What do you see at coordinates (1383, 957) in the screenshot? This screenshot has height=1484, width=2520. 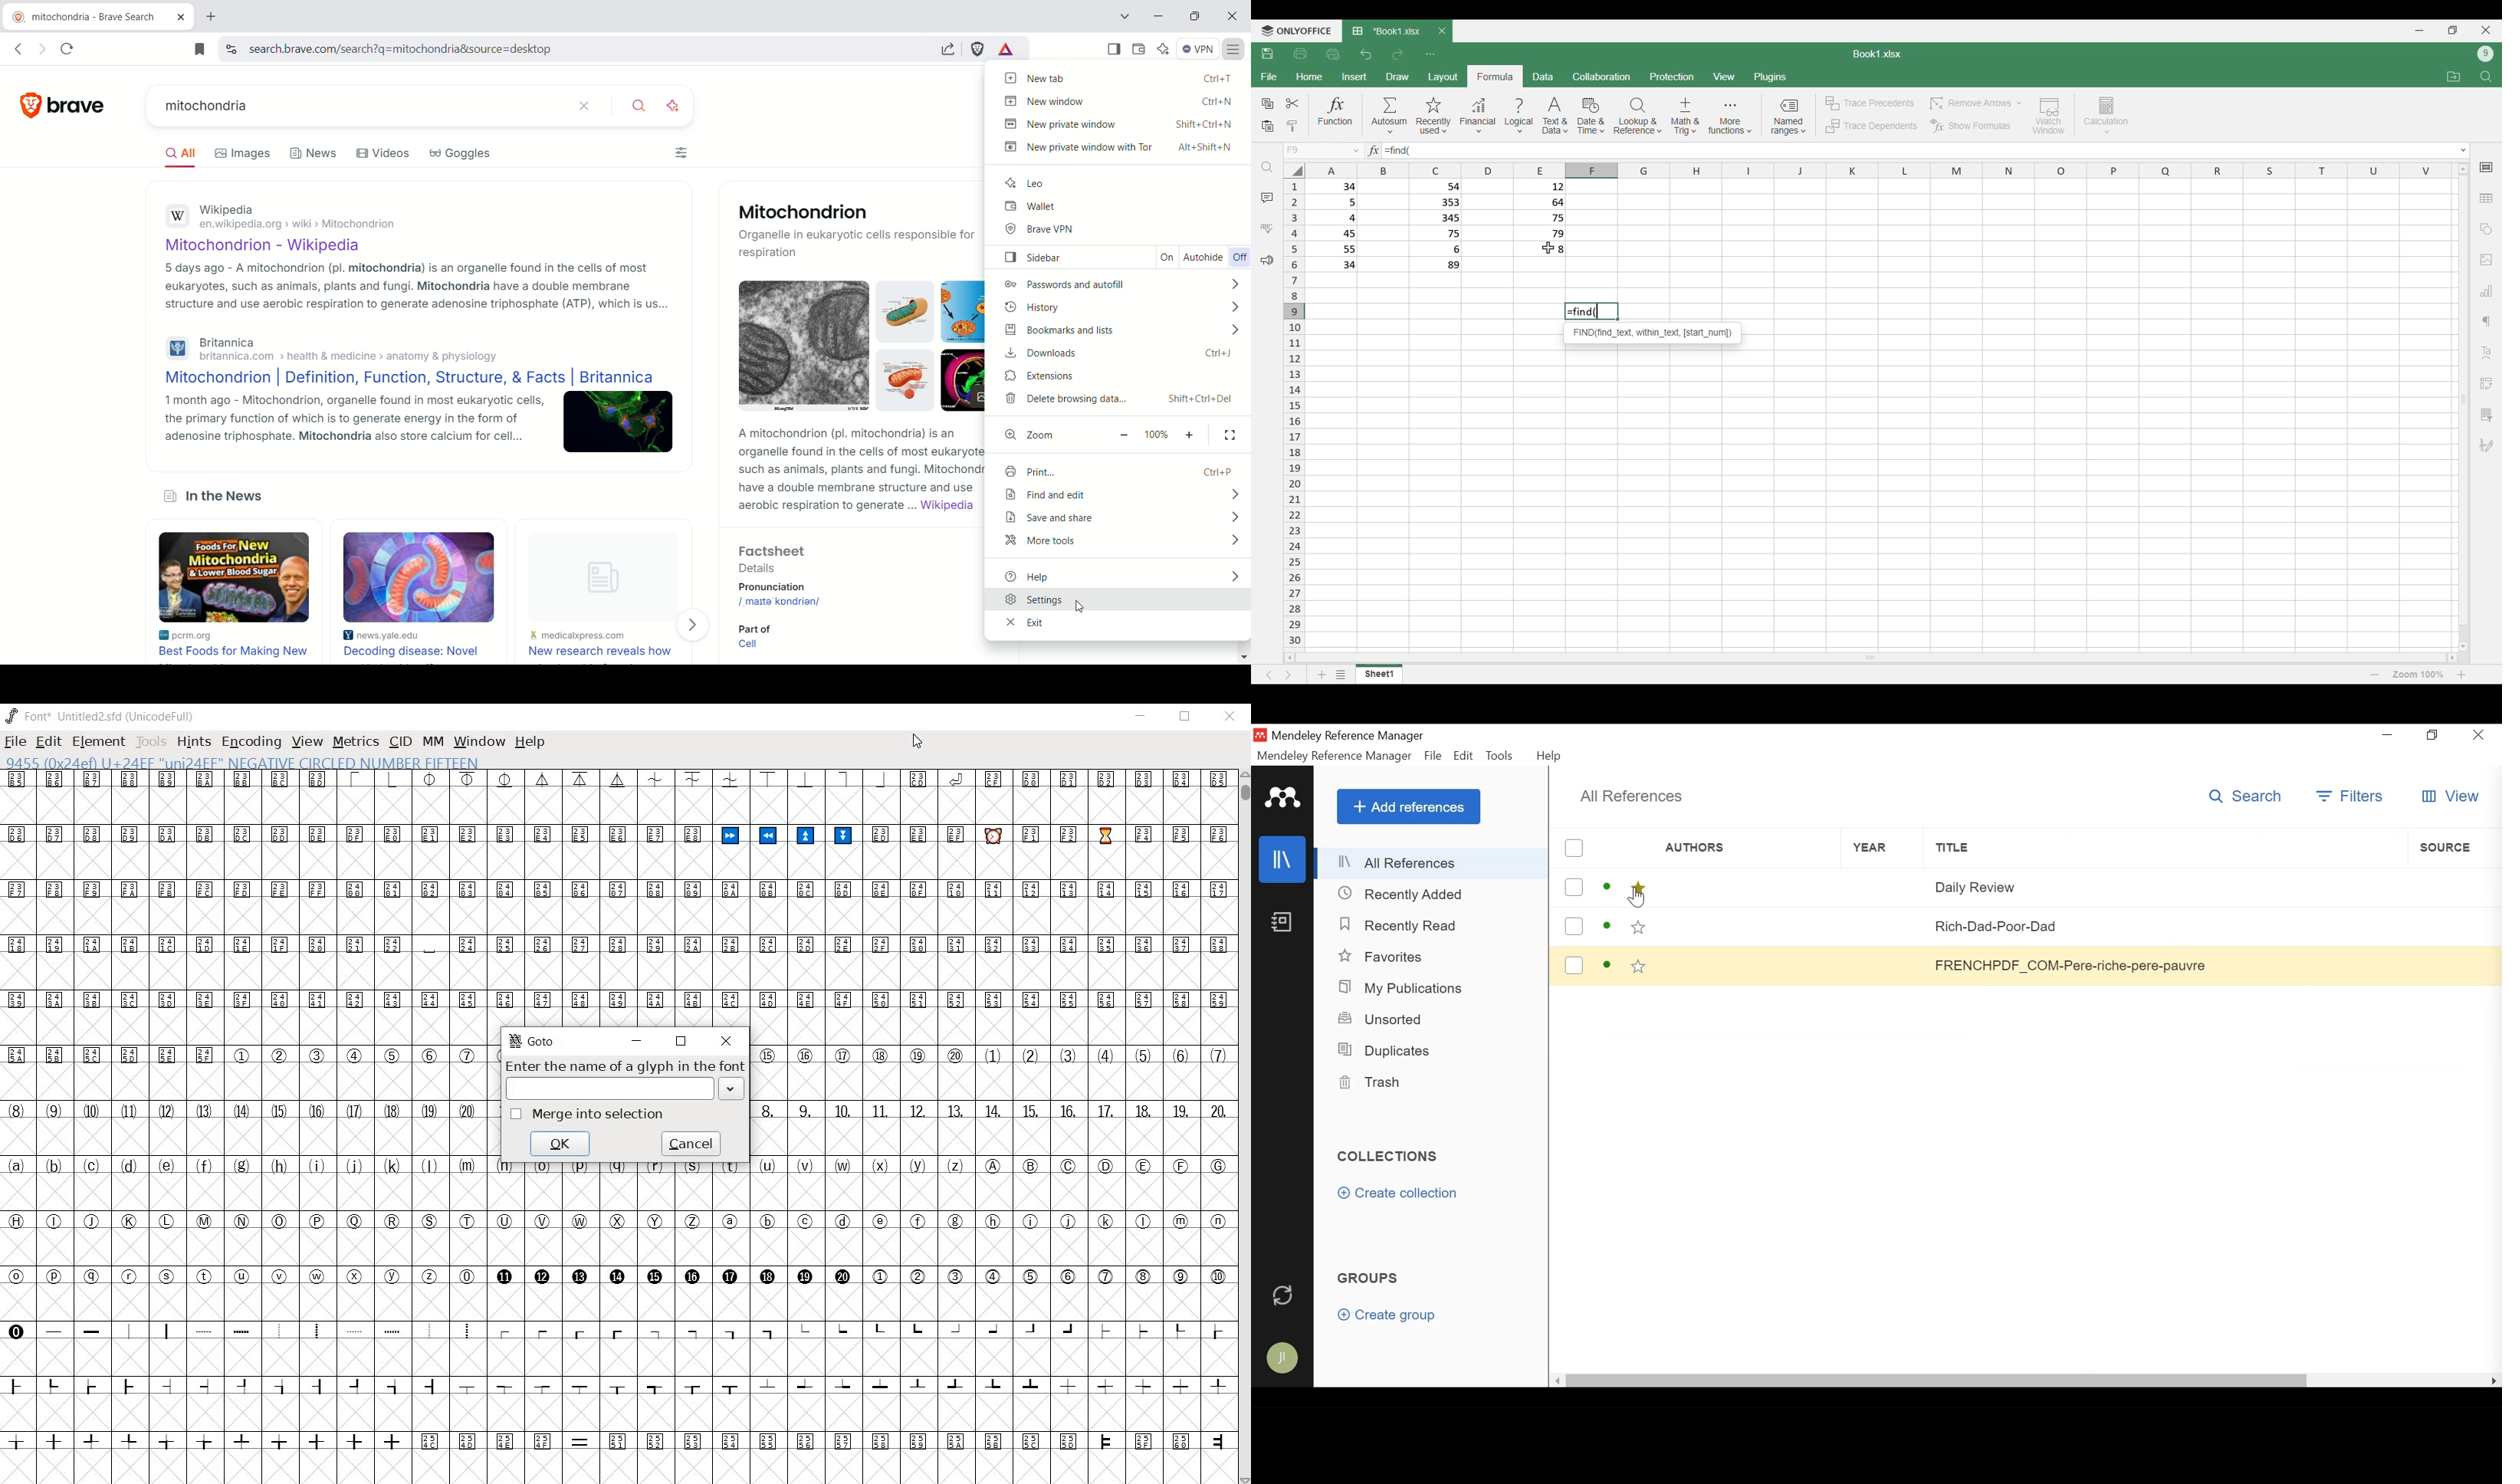 I see `Favorites` at bounding box center [1383, 957].